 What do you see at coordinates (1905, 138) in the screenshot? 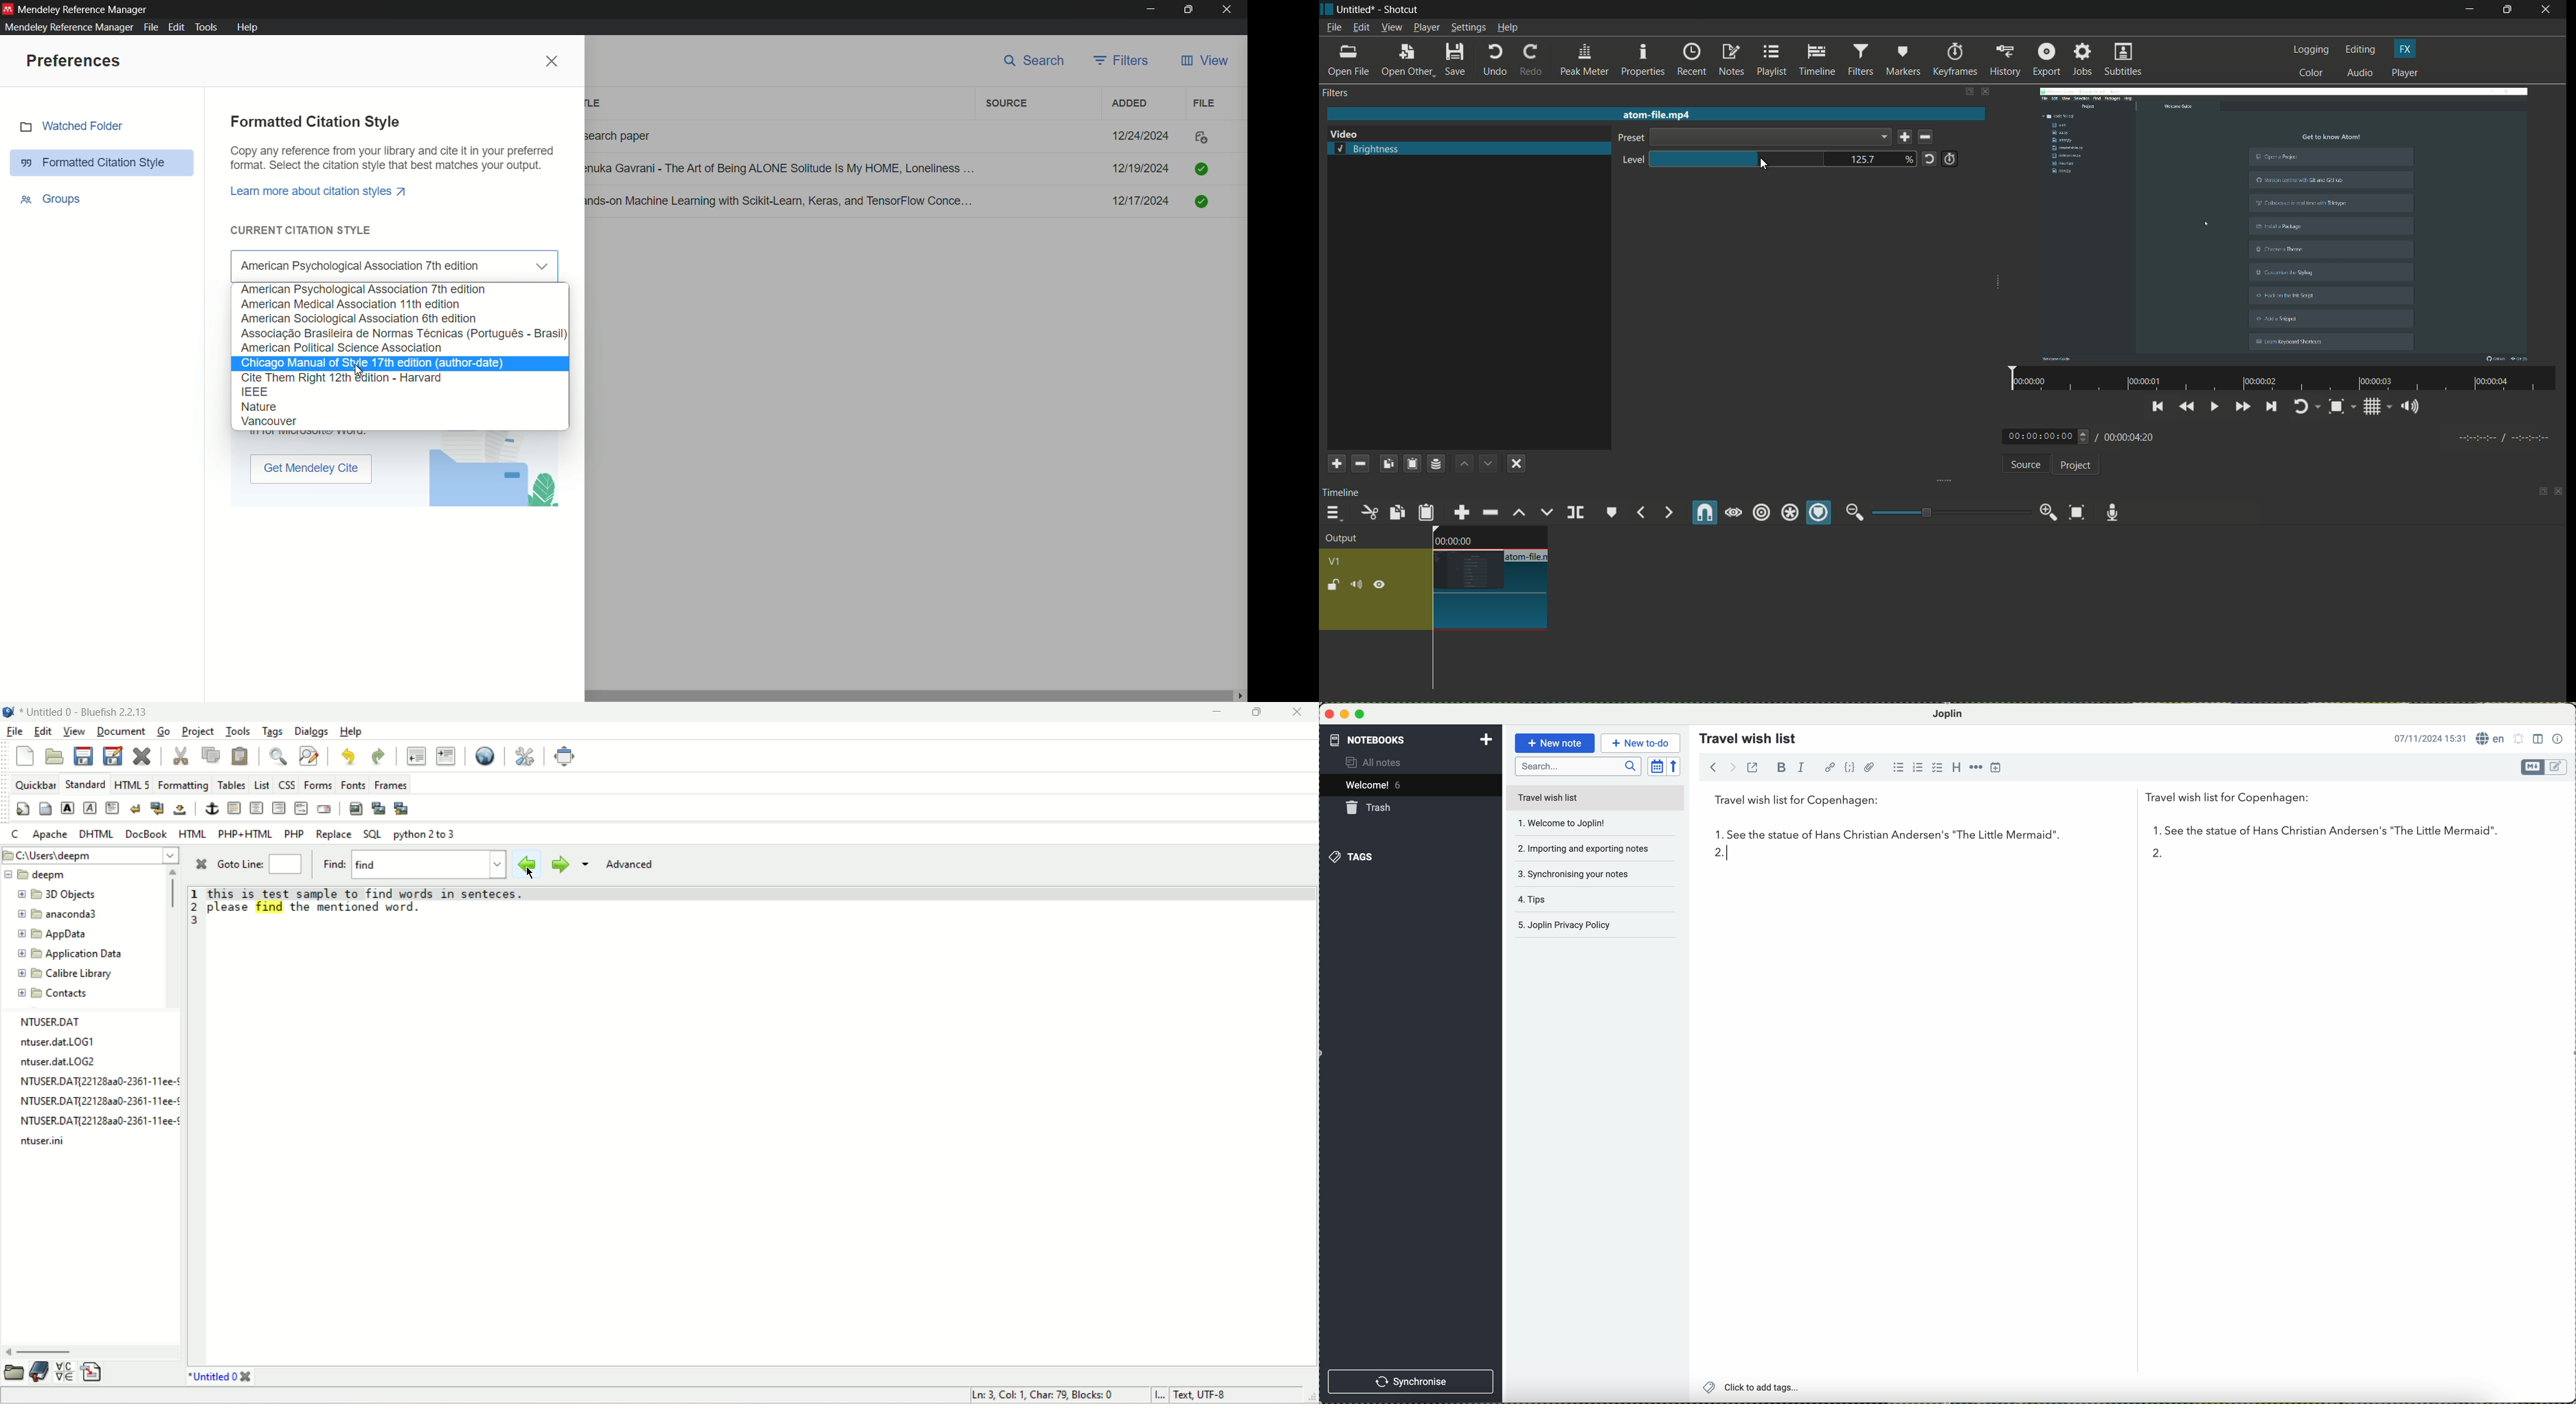
I see `save` at bounding box center [1905, 138].